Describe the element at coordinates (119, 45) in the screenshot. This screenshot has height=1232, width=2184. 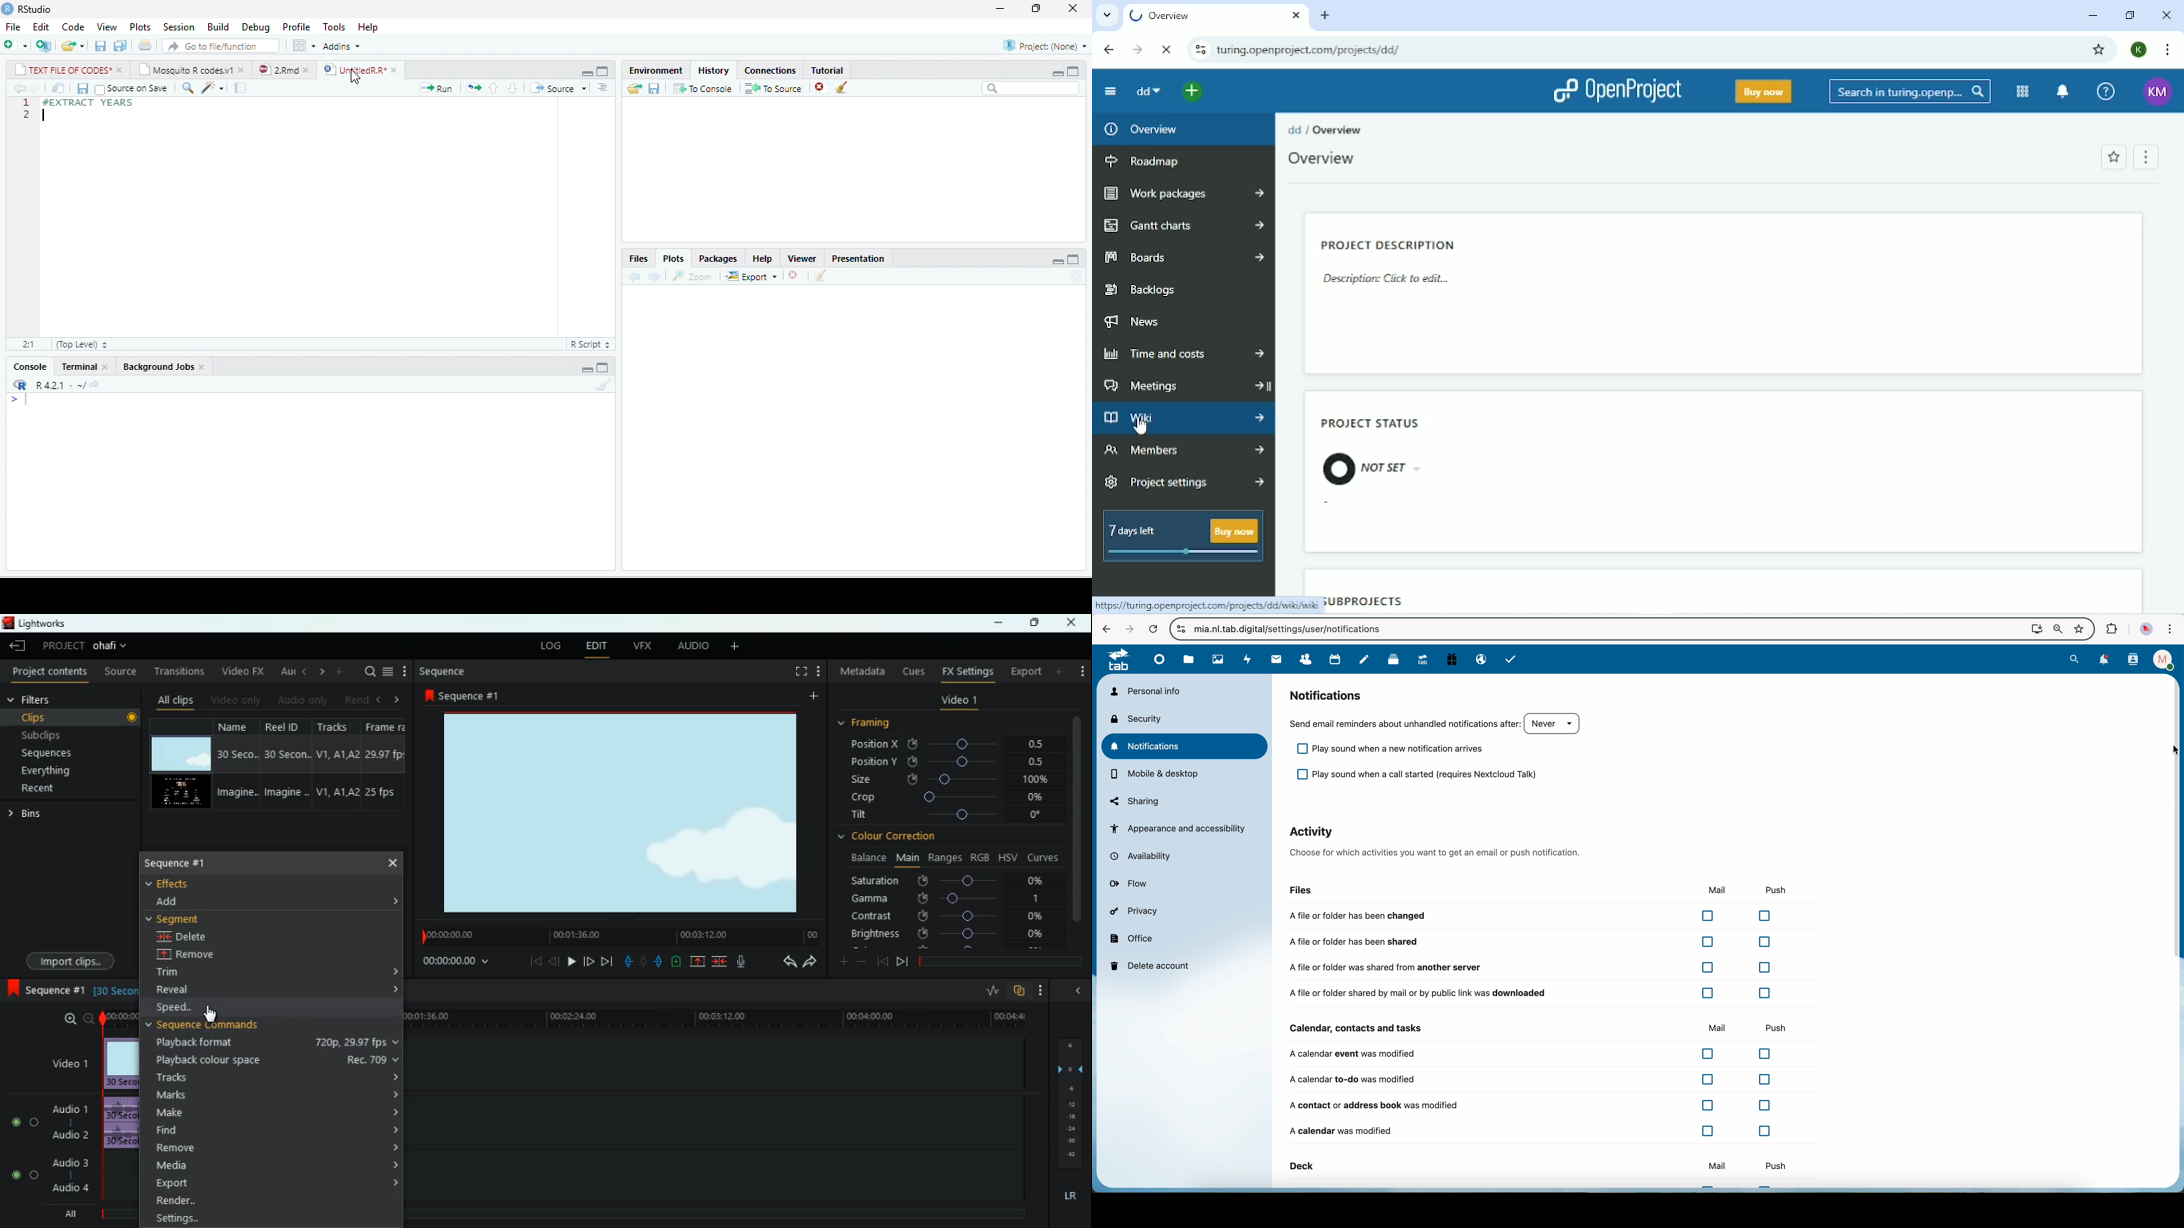
I see `save all` at that location.